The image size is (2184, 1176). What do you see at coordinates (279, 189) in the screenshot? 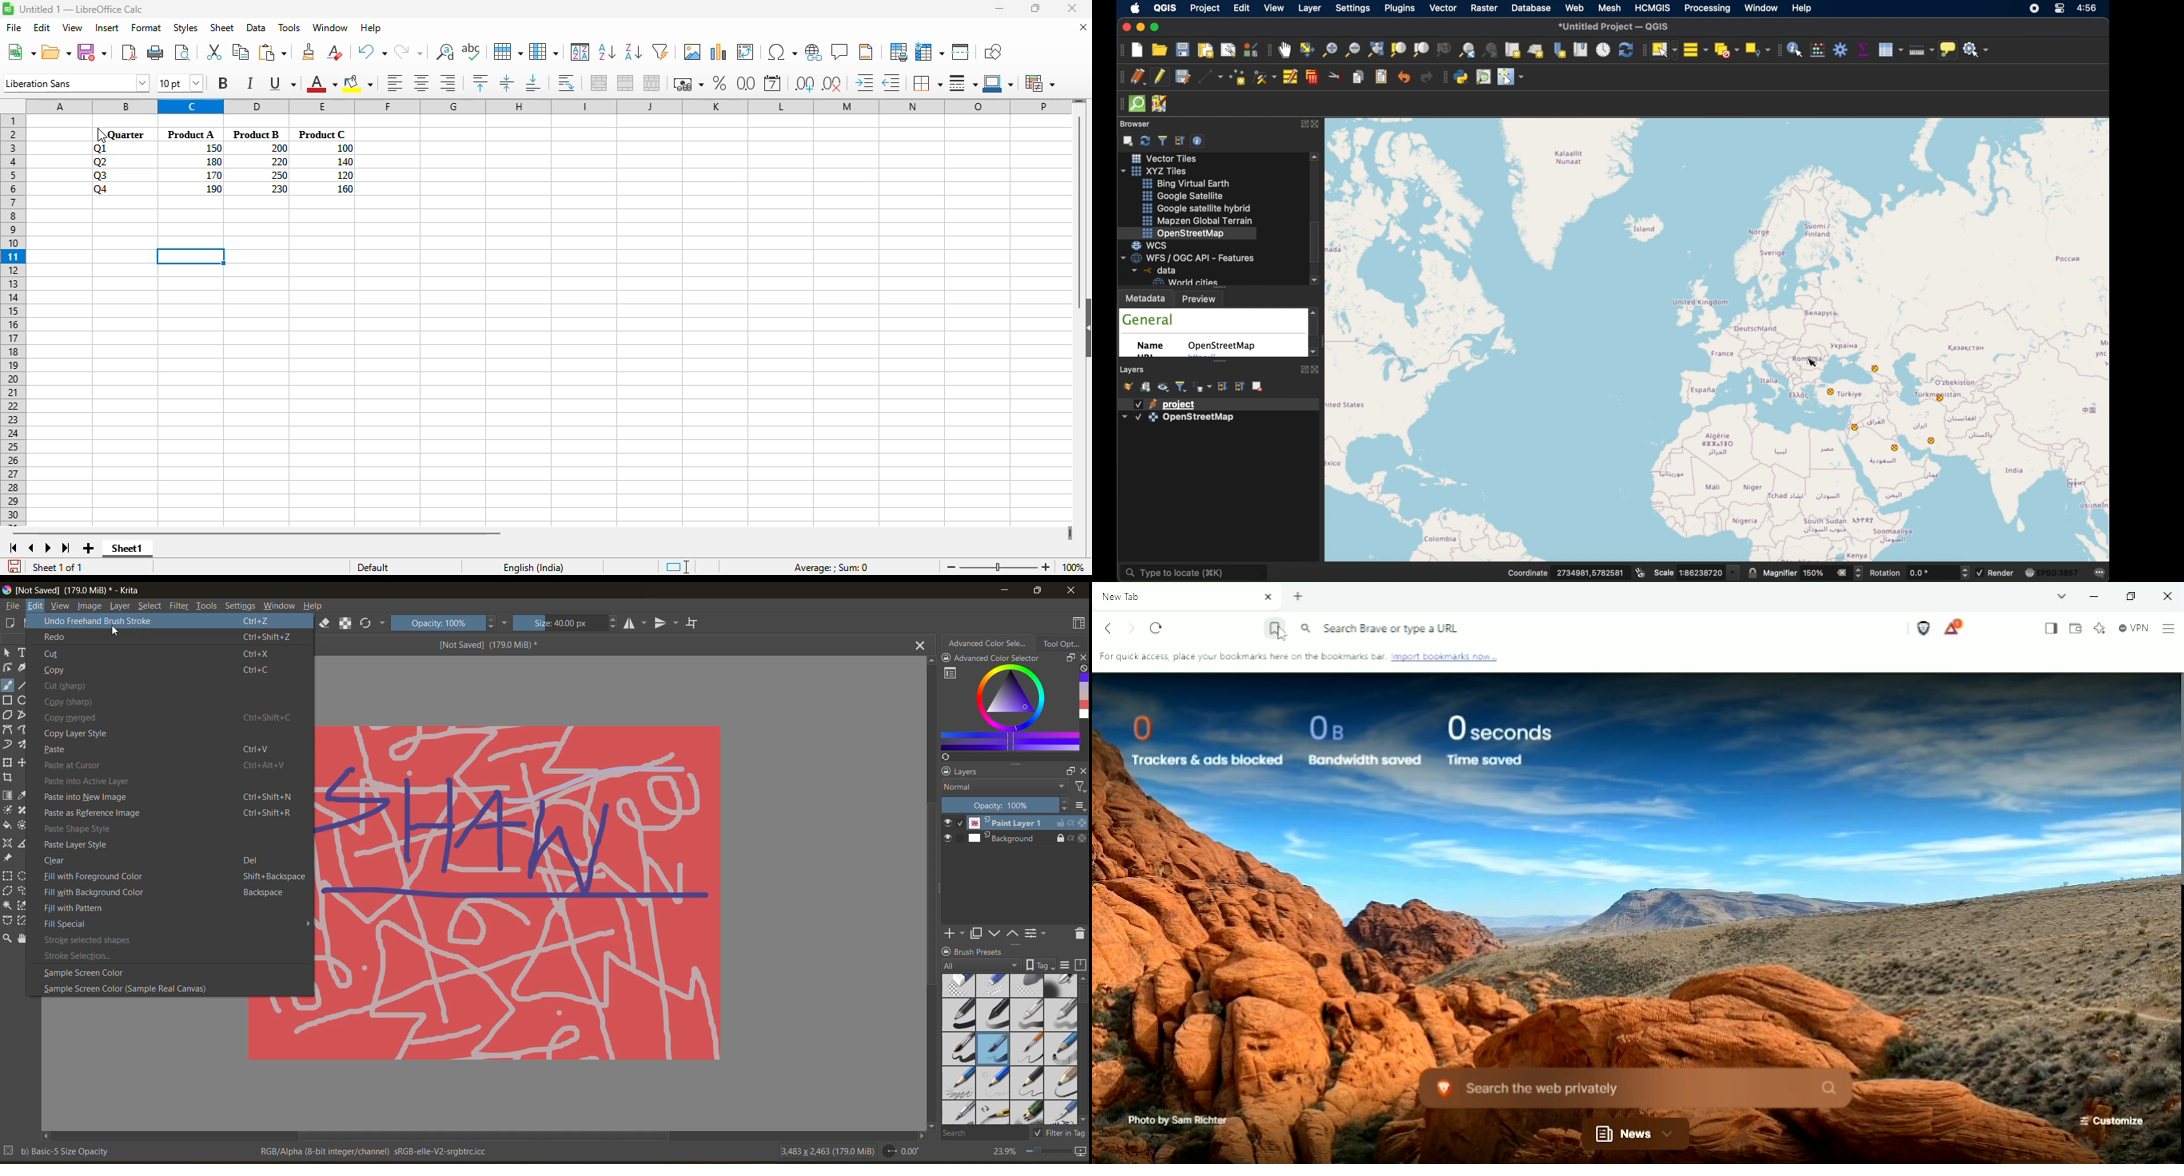
I see `230` at bounding box center [279, 189].